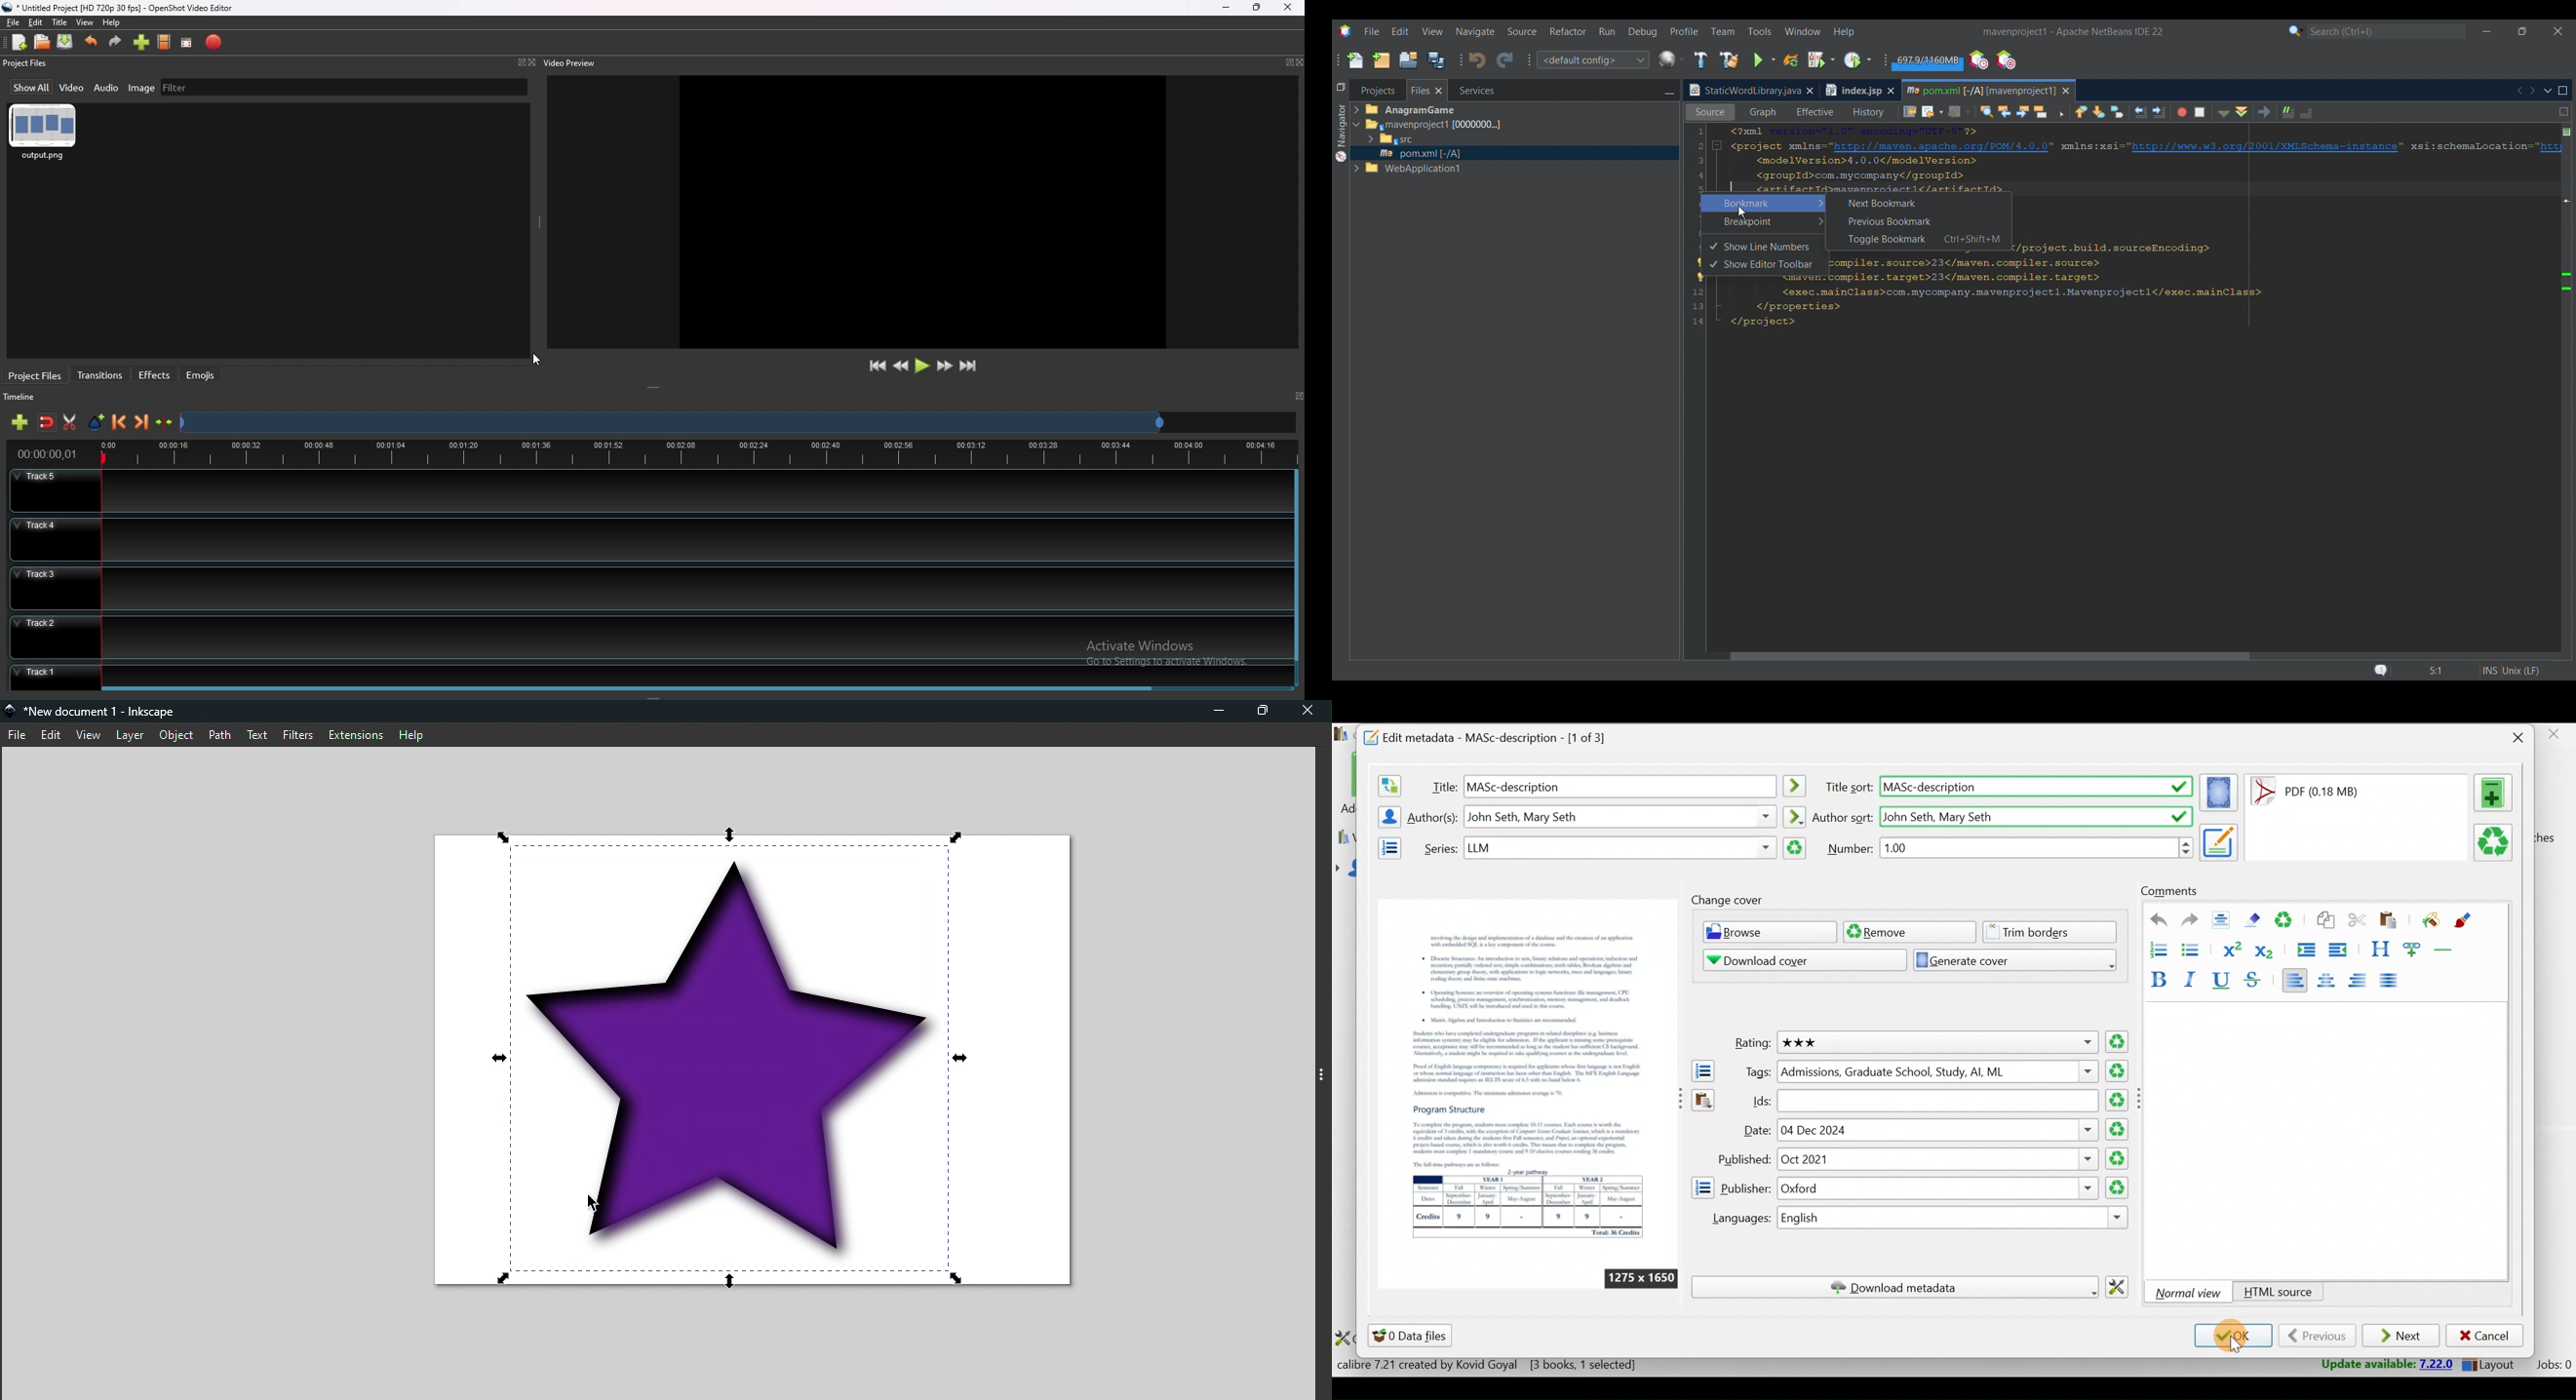  I want to click on Uncomment, so click(2311, 111).